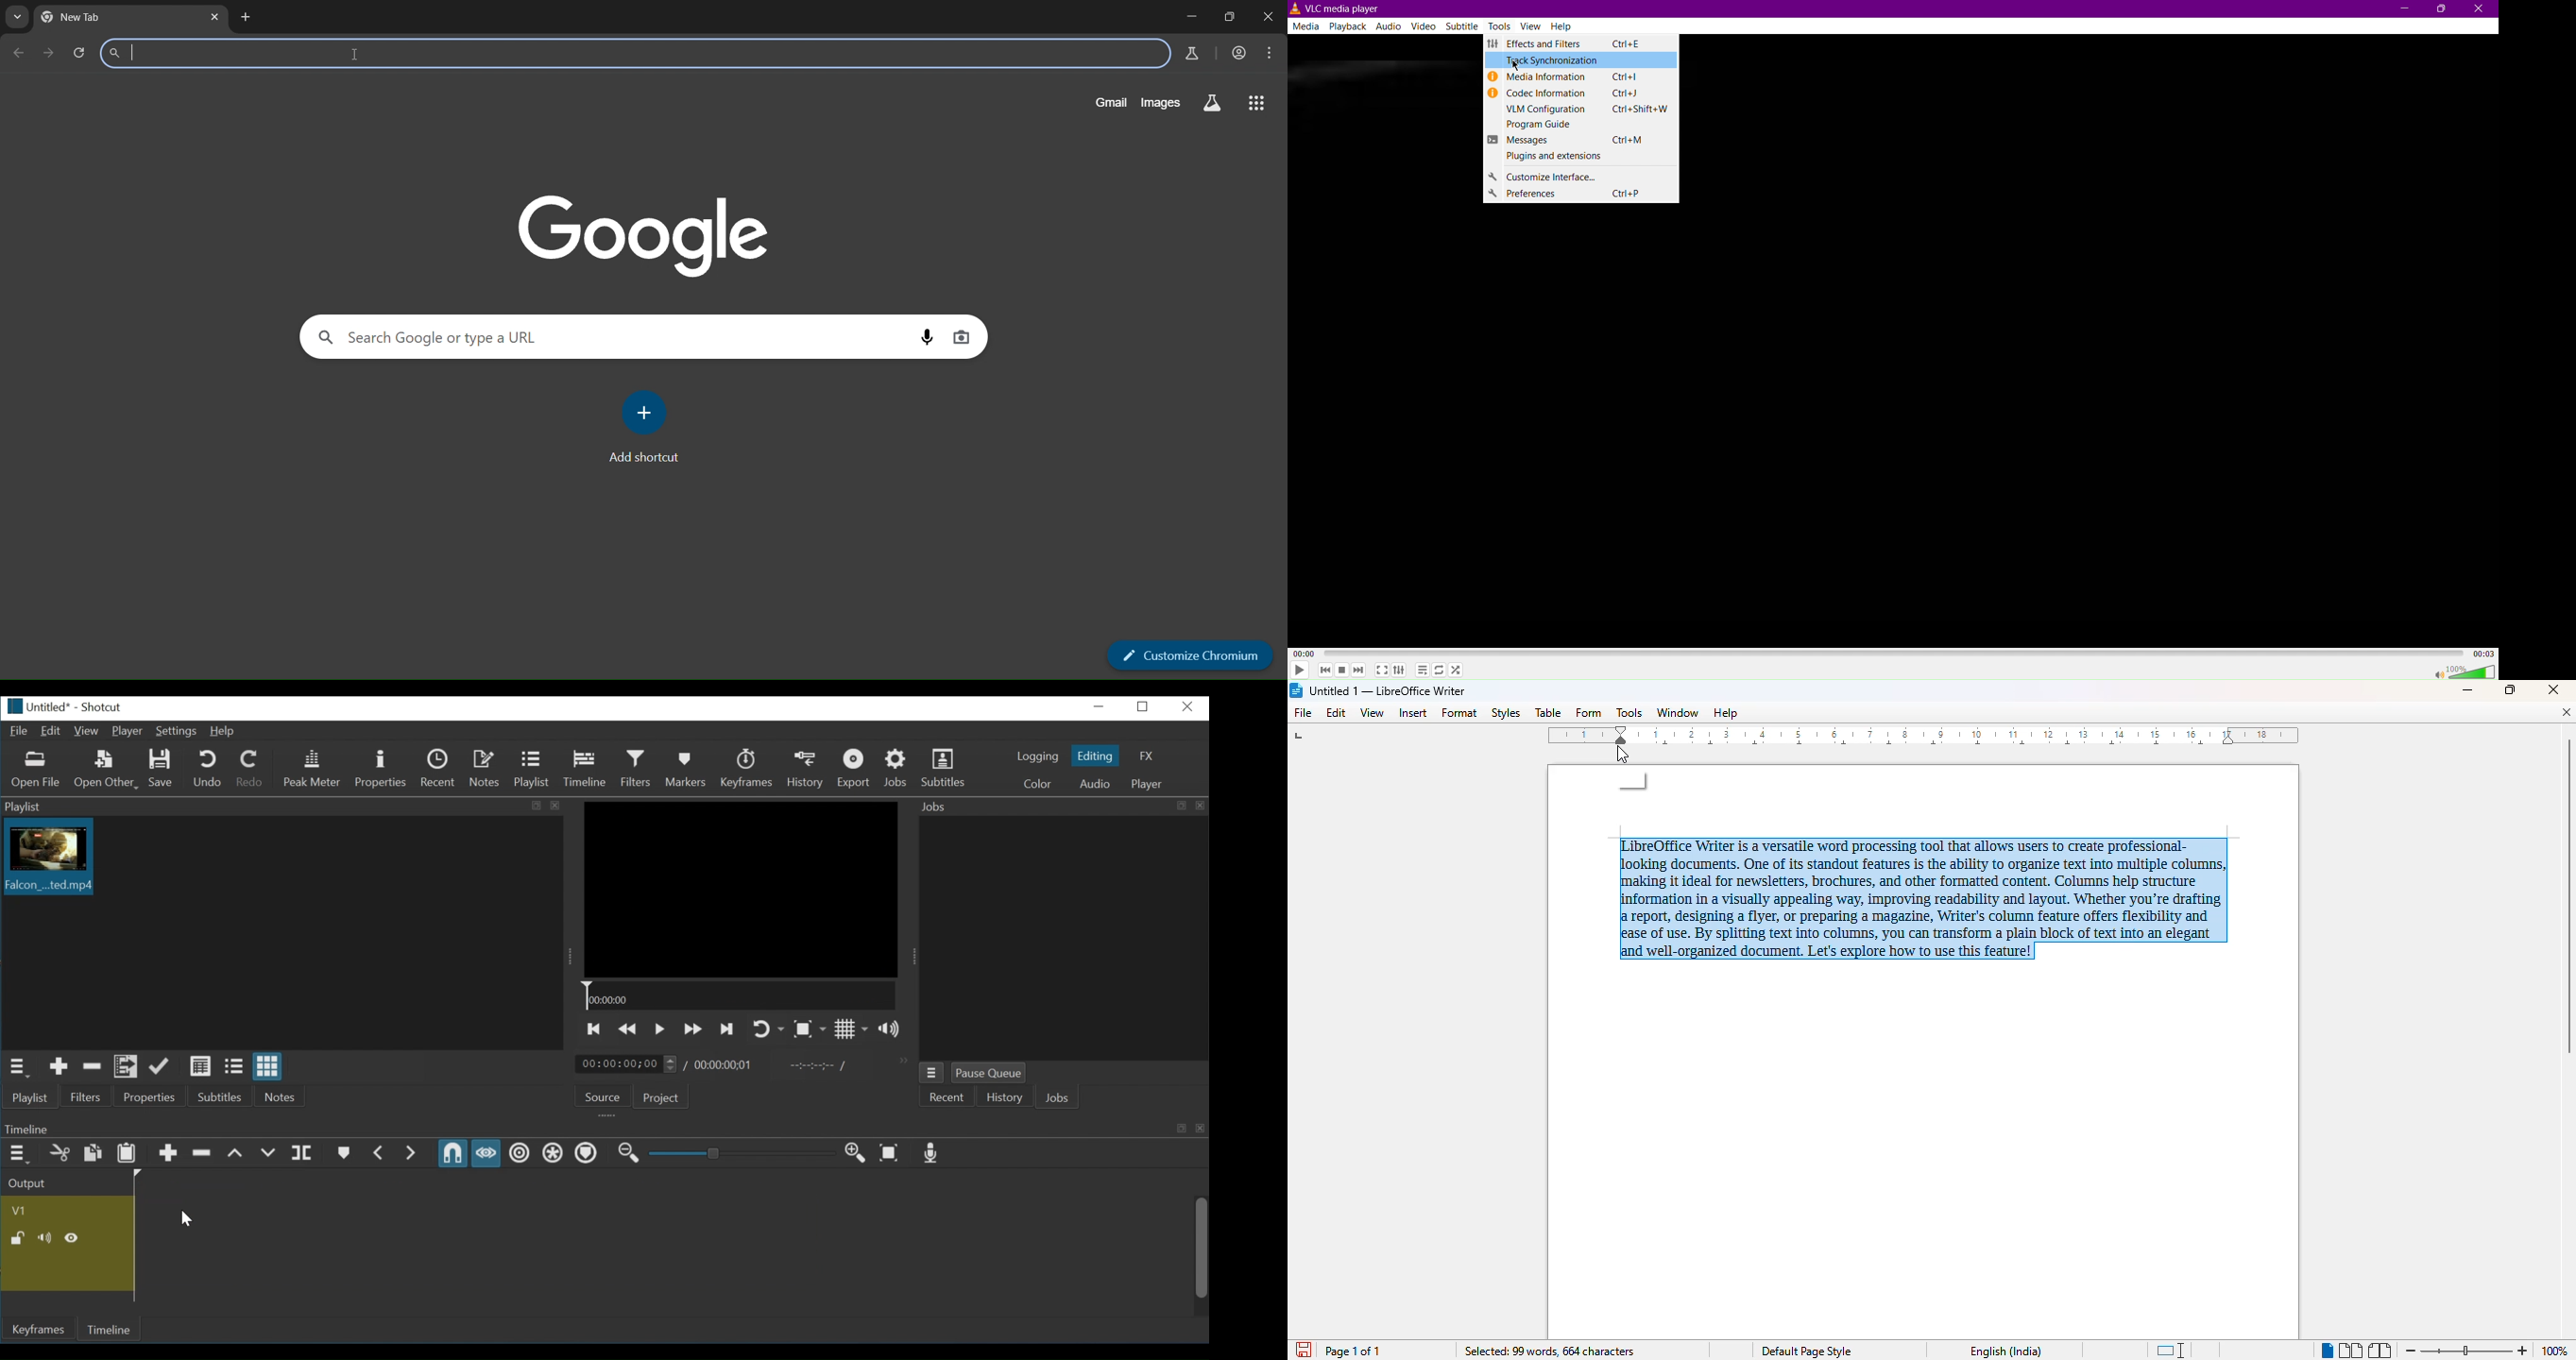  Describe the element at coordinates (281, 1095) in the screenshot. I see `Notes` at that location.